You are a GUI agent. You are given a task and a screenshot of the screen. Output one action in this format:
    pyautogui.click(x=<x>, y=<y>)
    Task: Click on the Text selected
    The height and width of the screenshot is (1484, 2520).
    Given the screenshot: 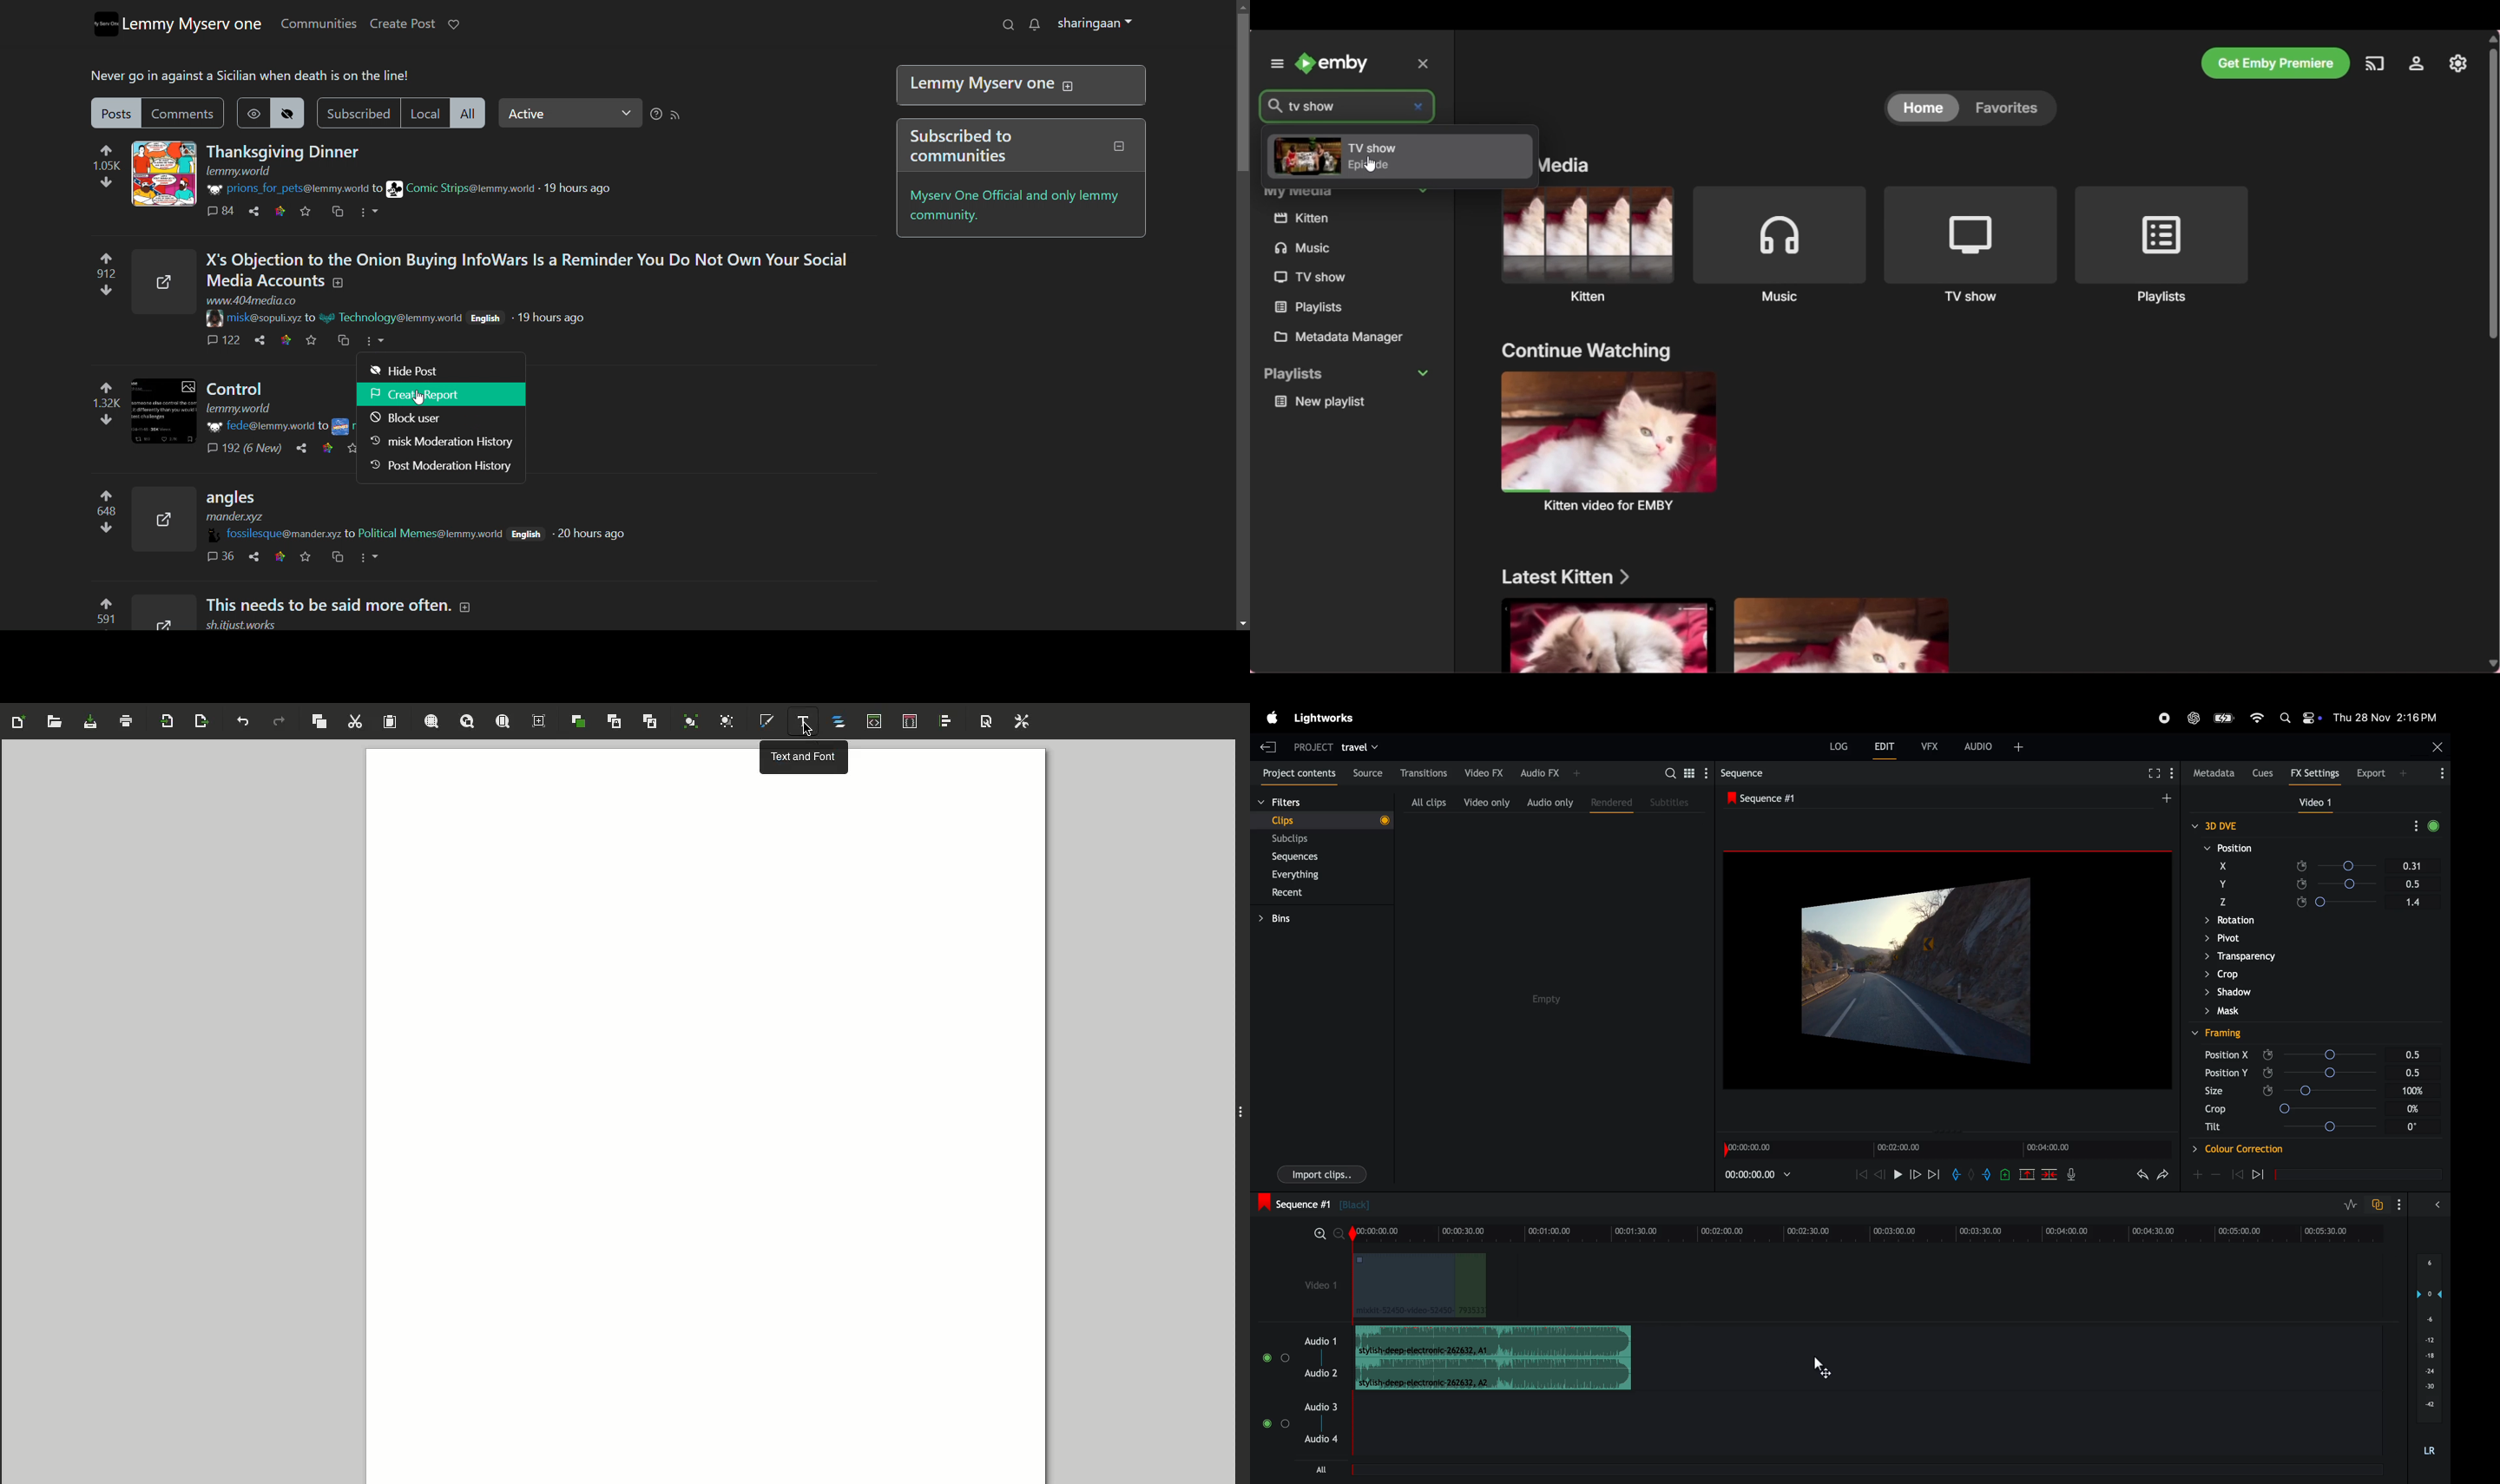 What is the action you would take?
    pyautogui.click(x=802, y=721)
    